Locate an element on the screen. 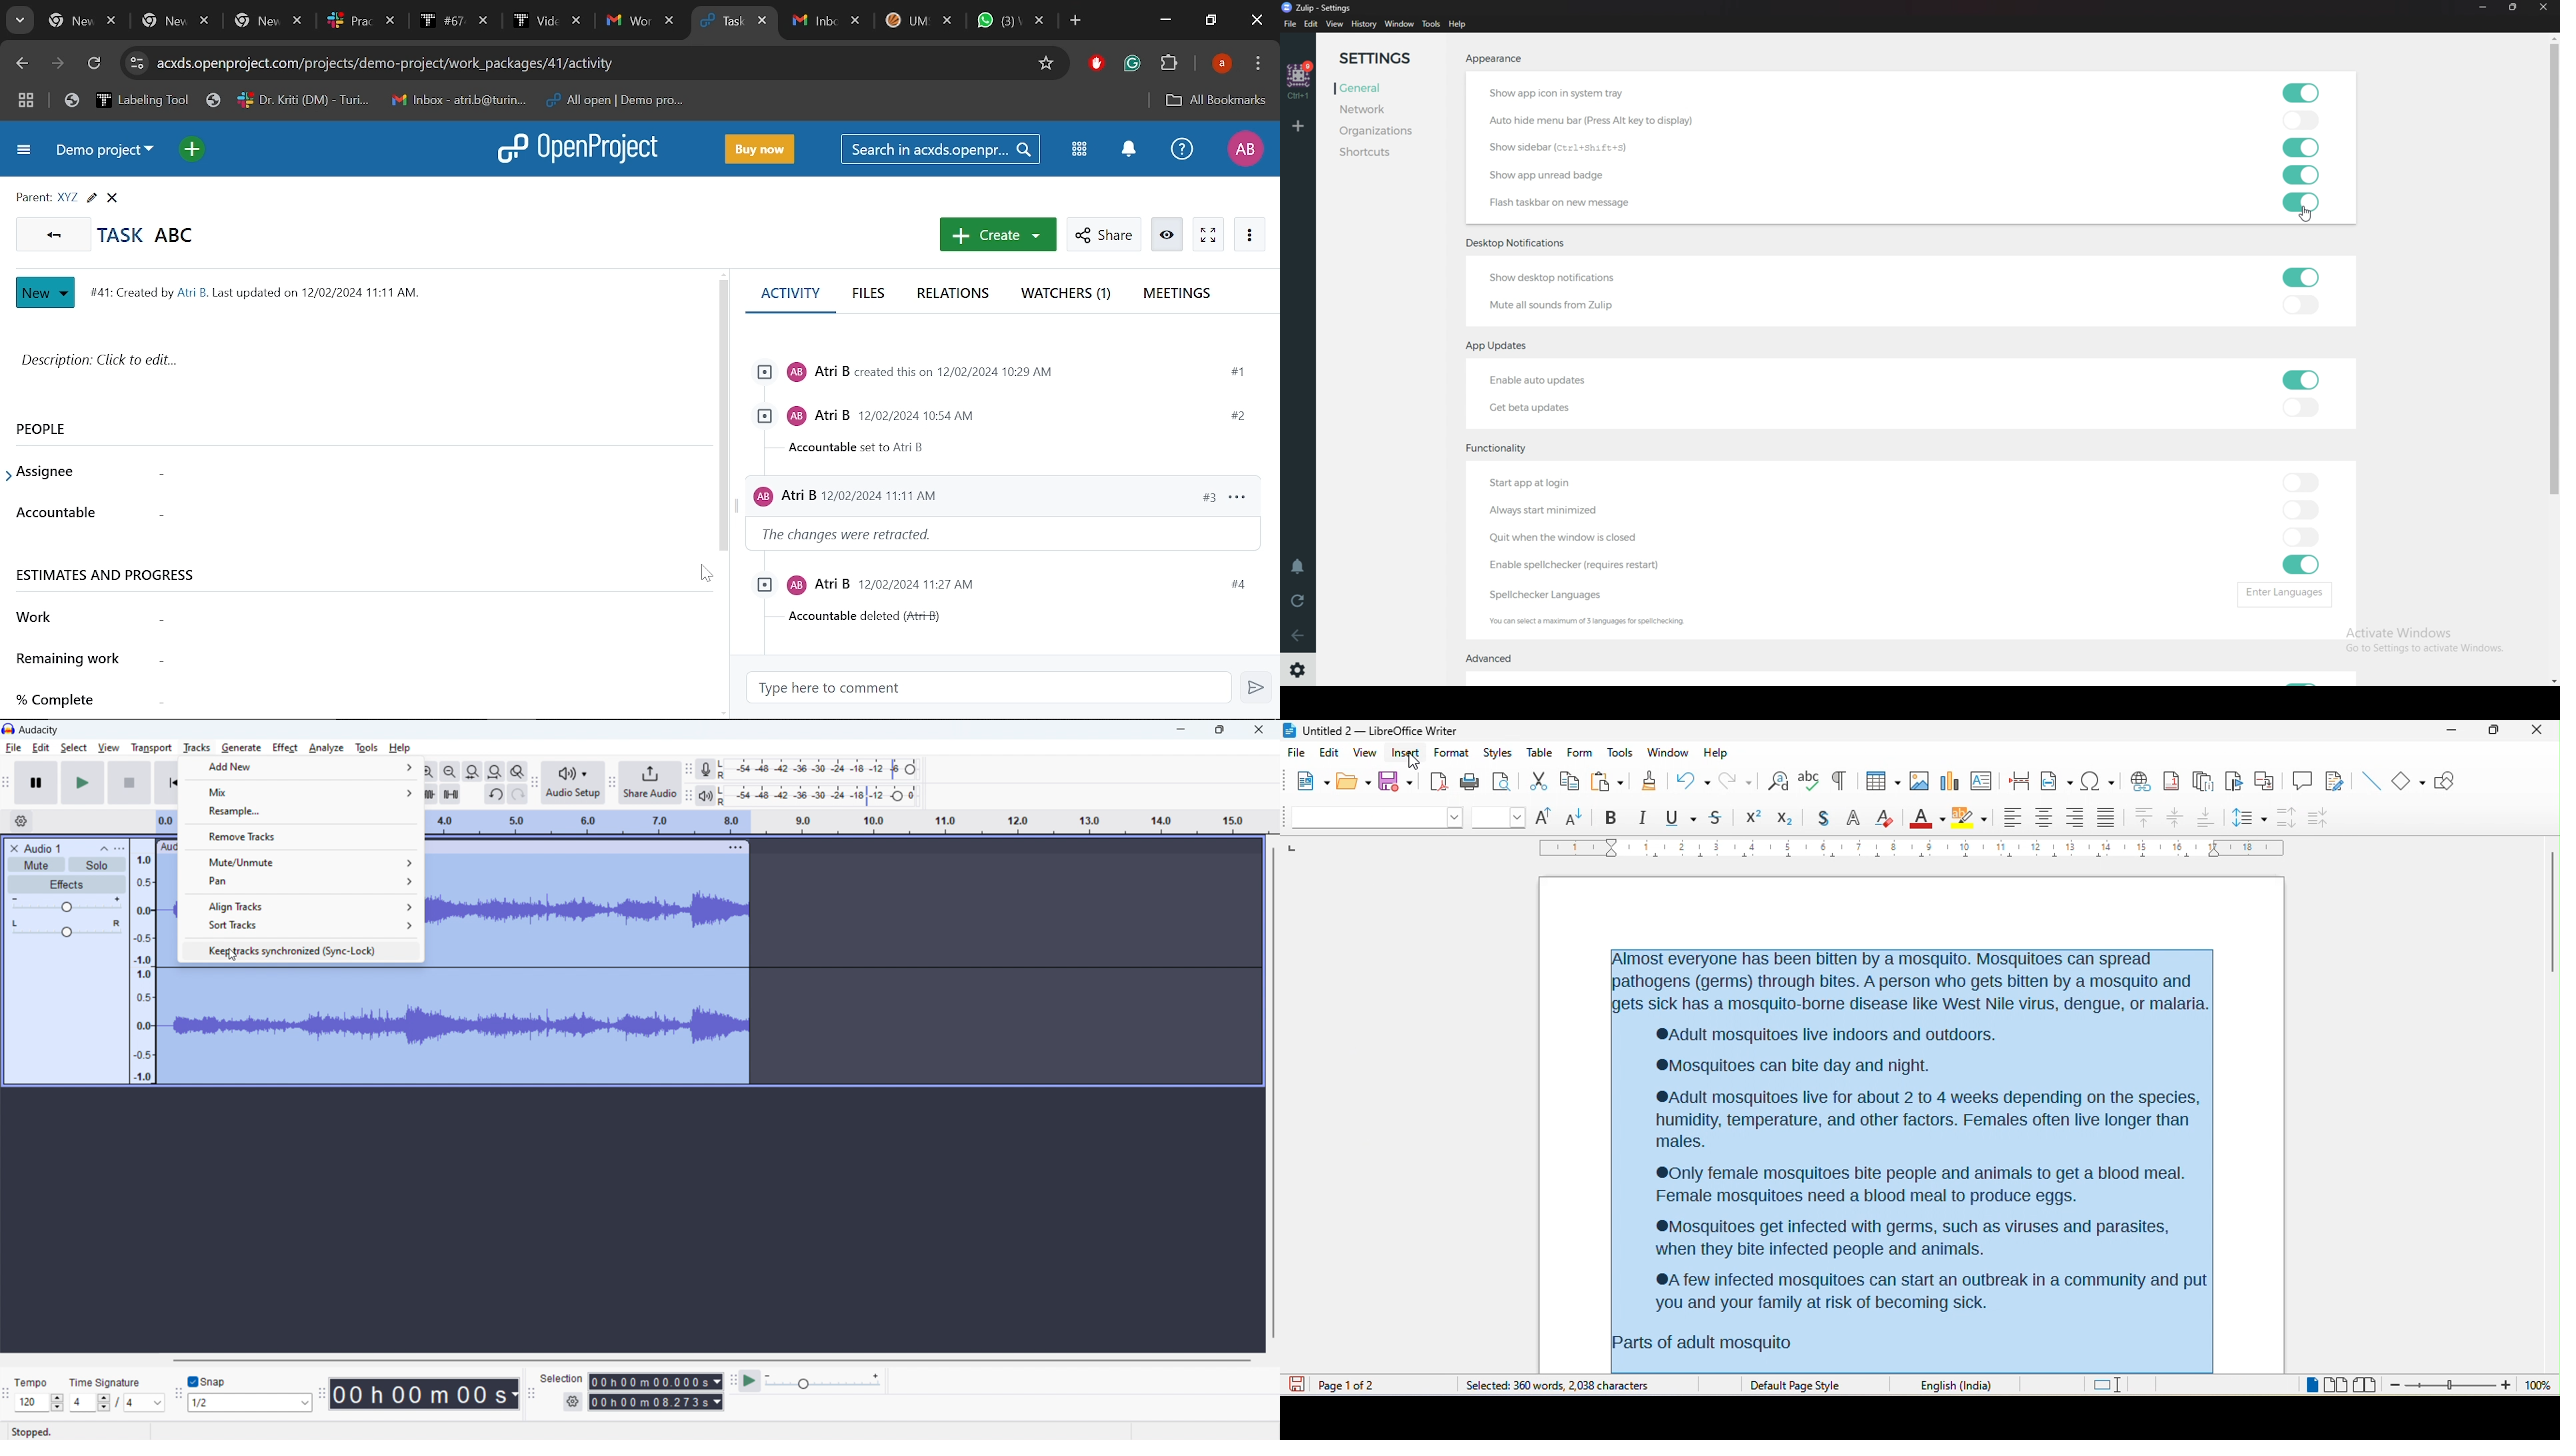 The image size is (2576, 1456). Add new tab is located at coordinates (1076, 23).